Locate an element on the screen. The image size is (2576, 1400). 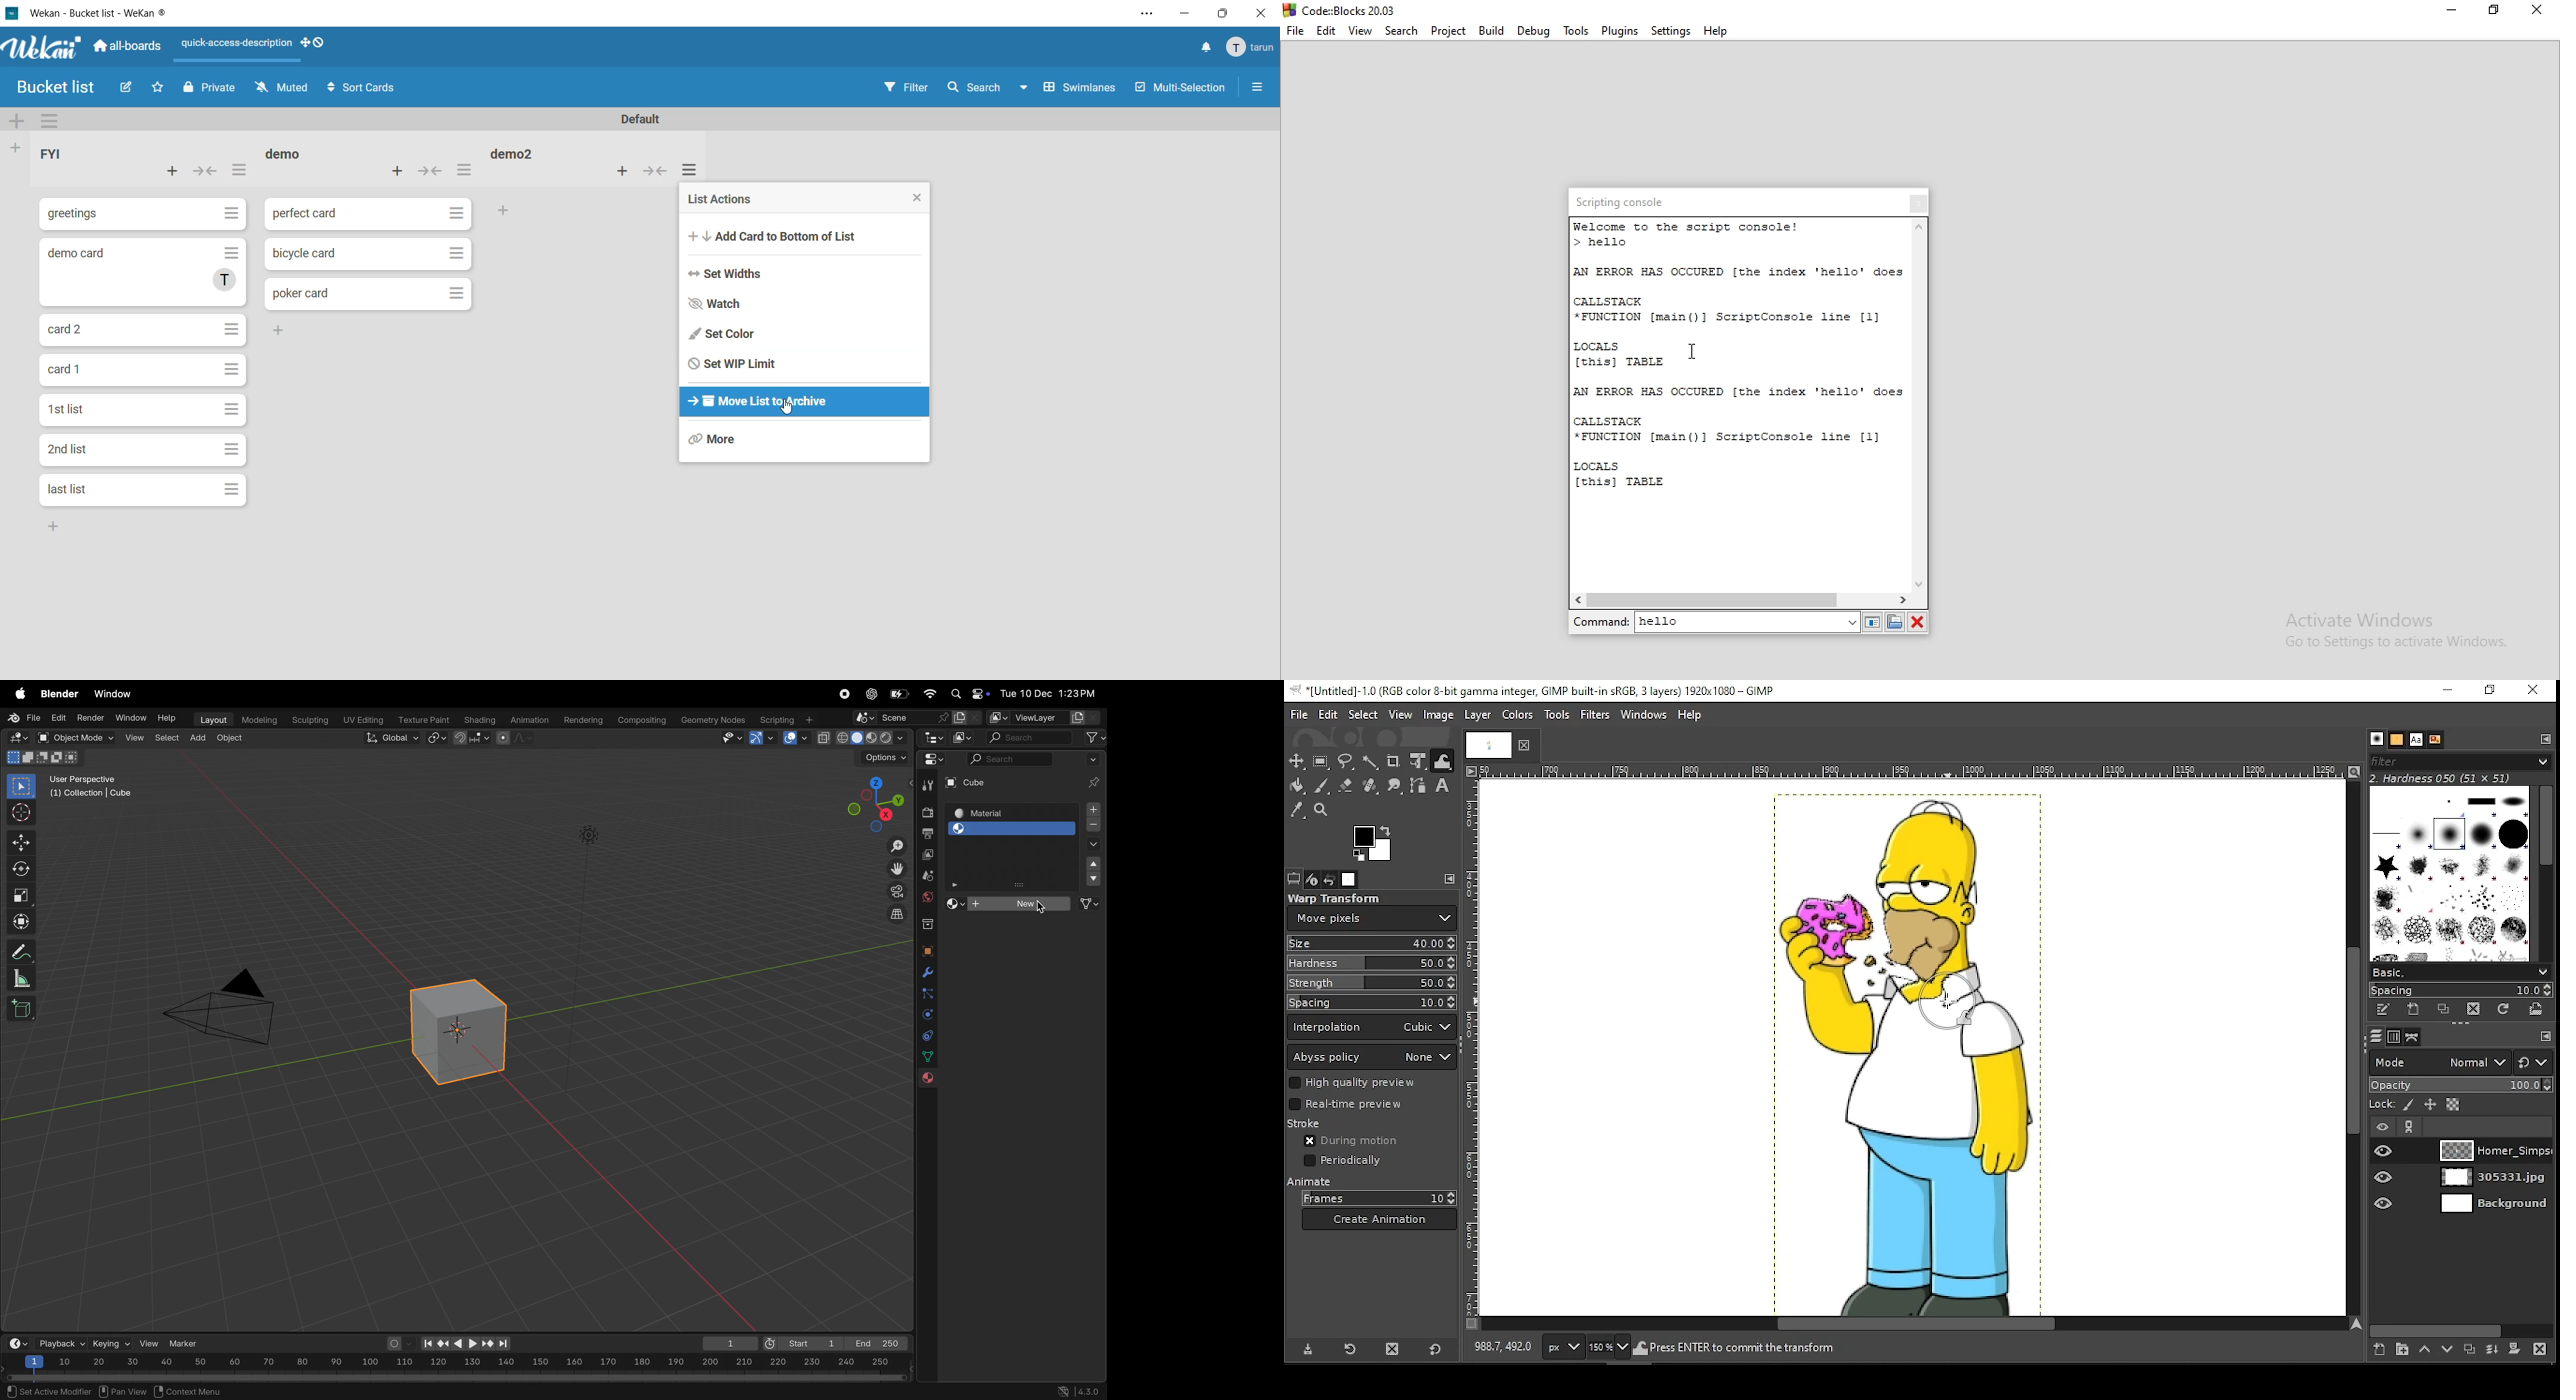
sort cards is located at coordinates (365, 89).